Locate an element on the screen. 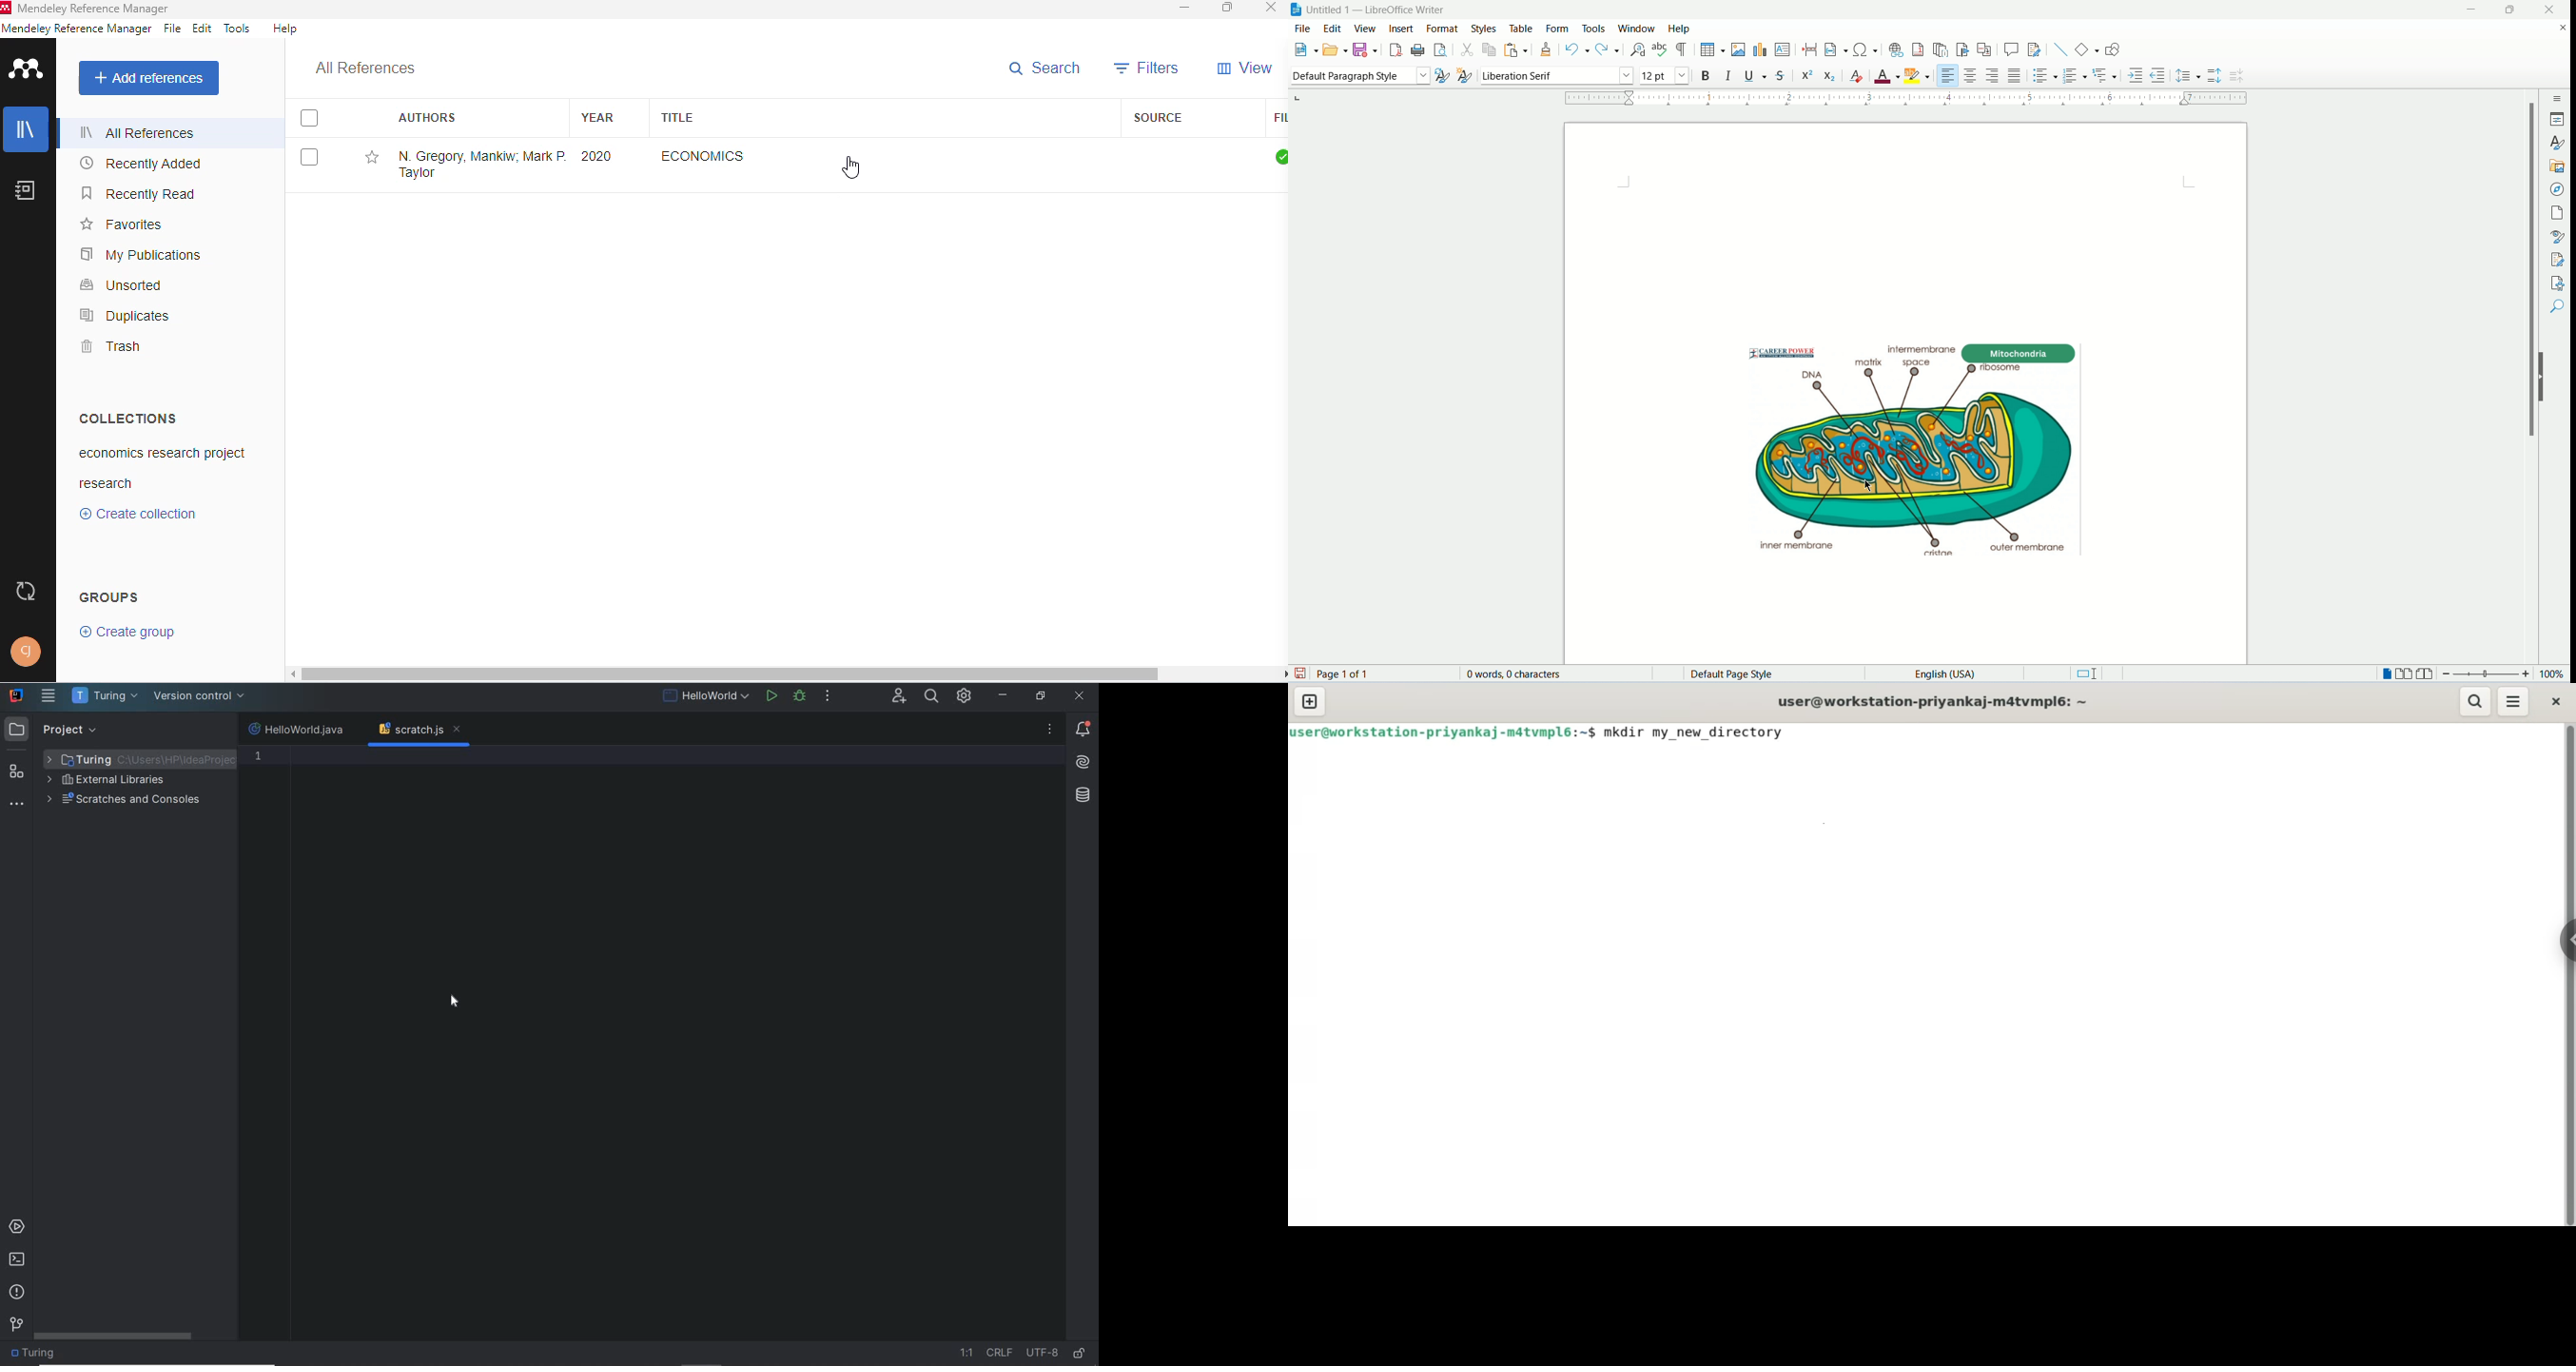 The image size is (2576, 1372). insert text box is located at coordinates (1783, 49).